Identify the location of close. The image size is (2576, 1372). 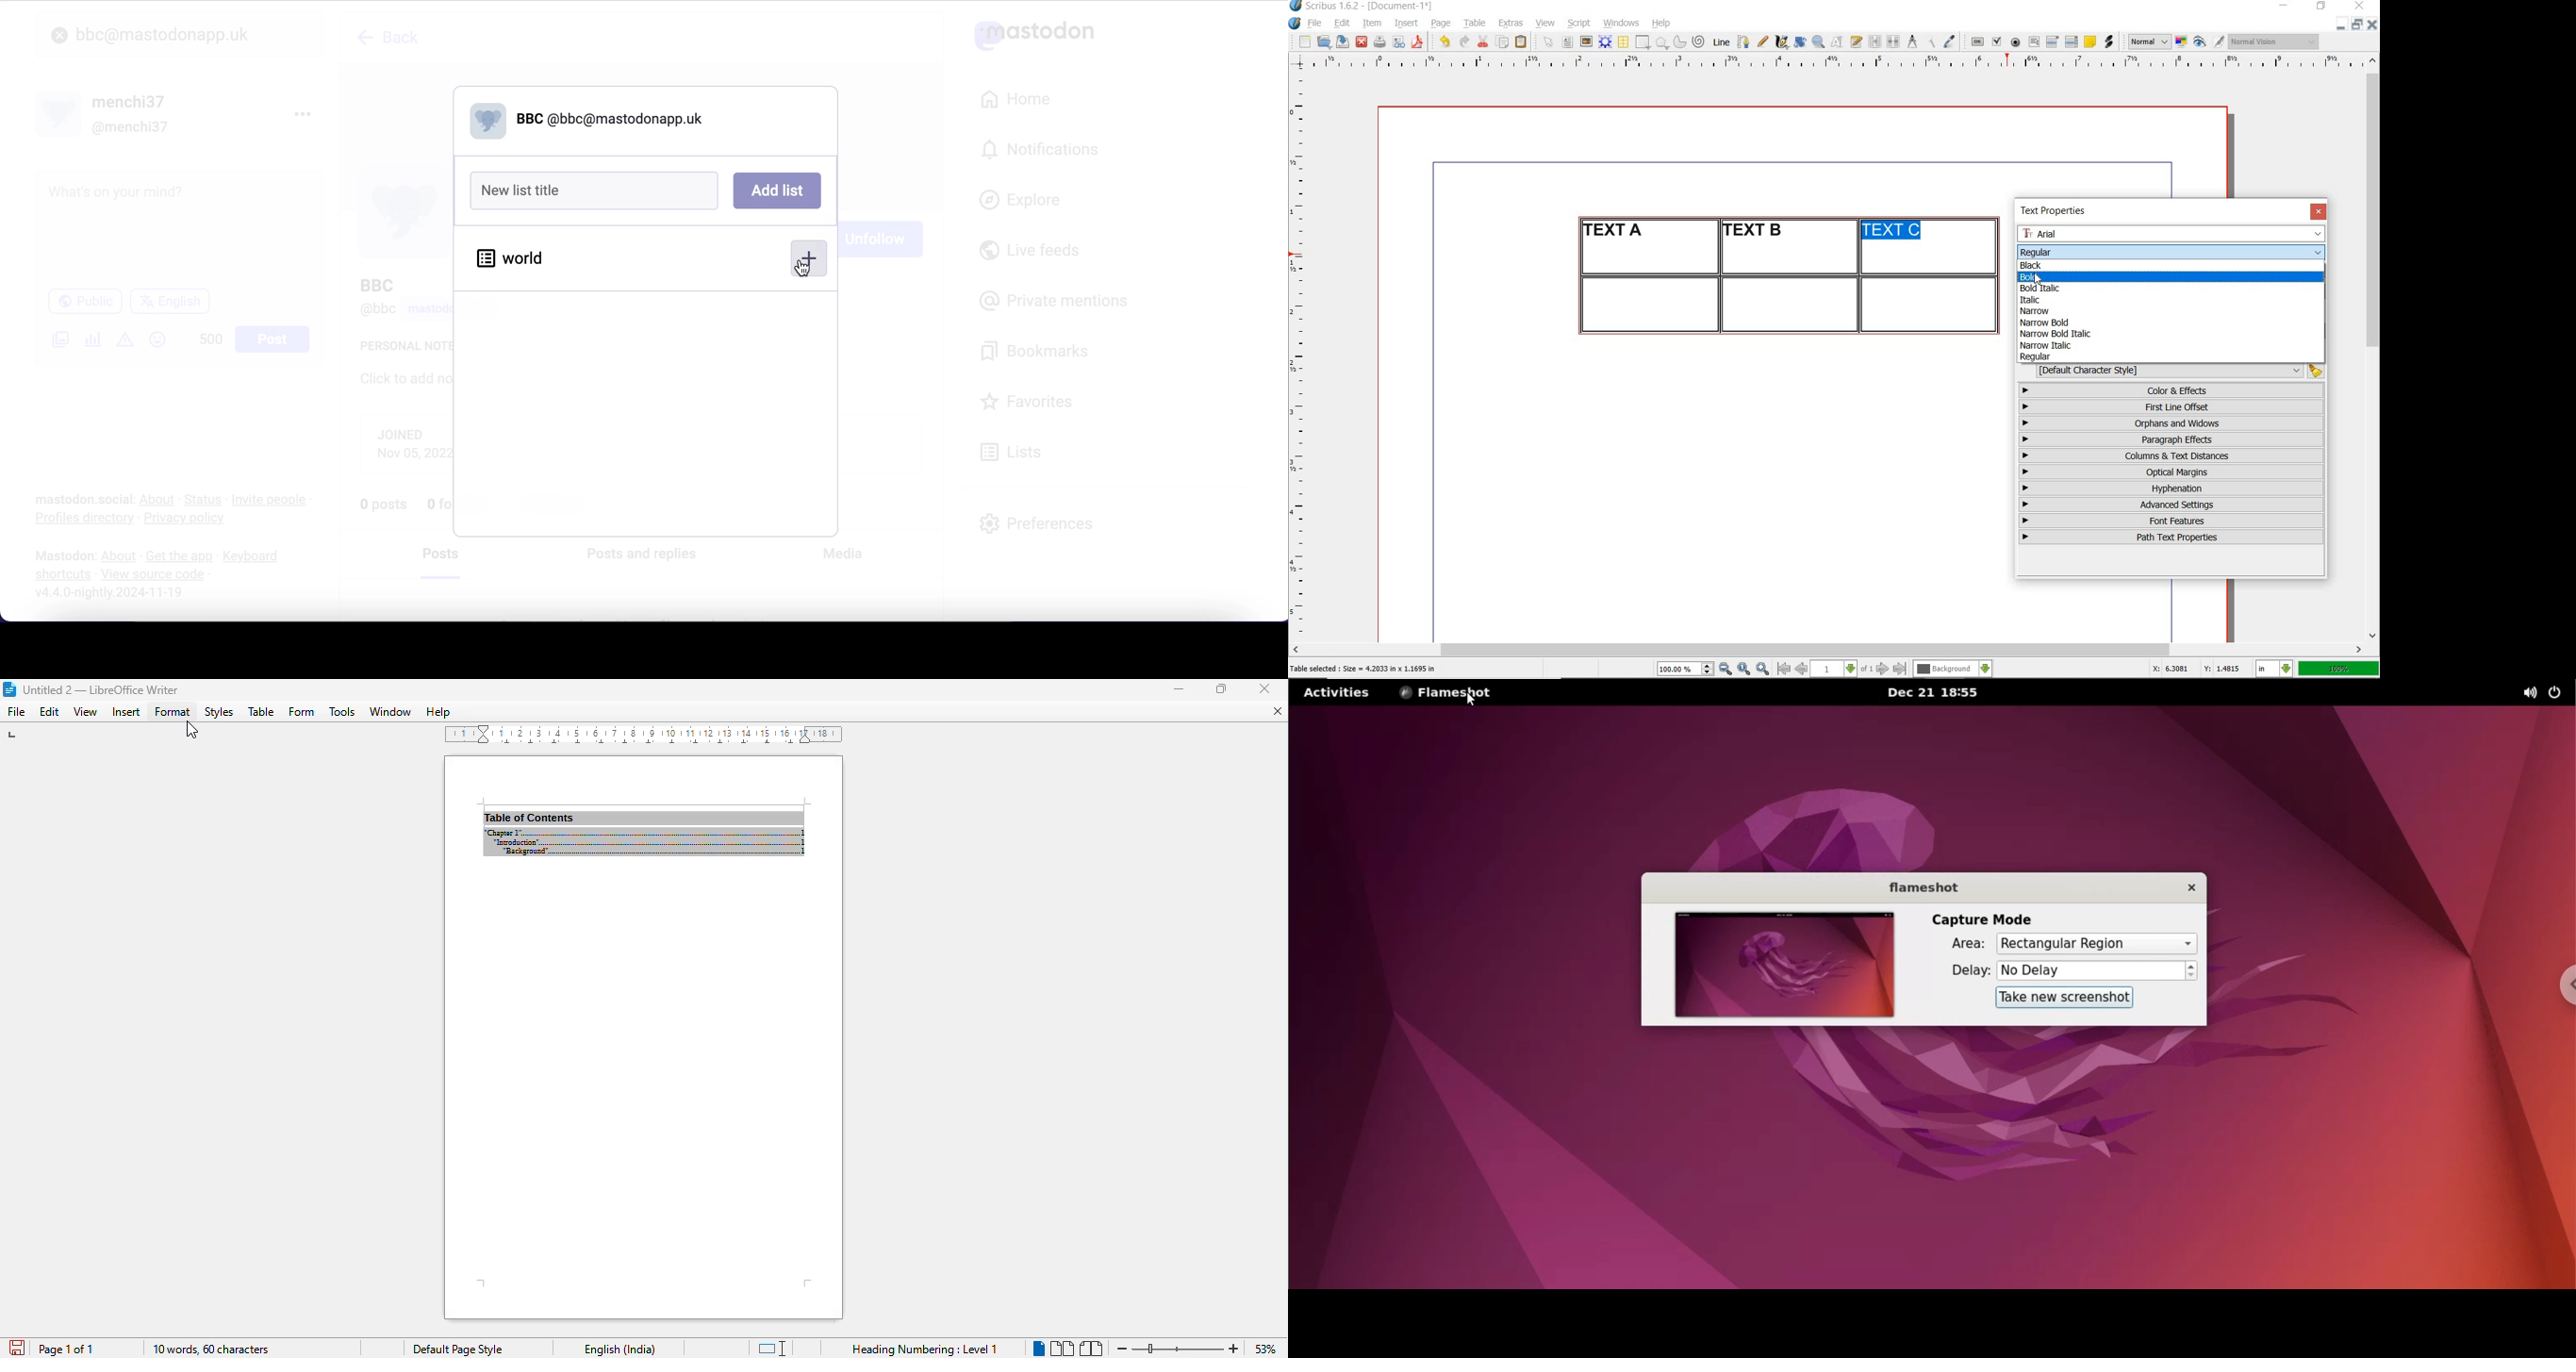
(60, 36).